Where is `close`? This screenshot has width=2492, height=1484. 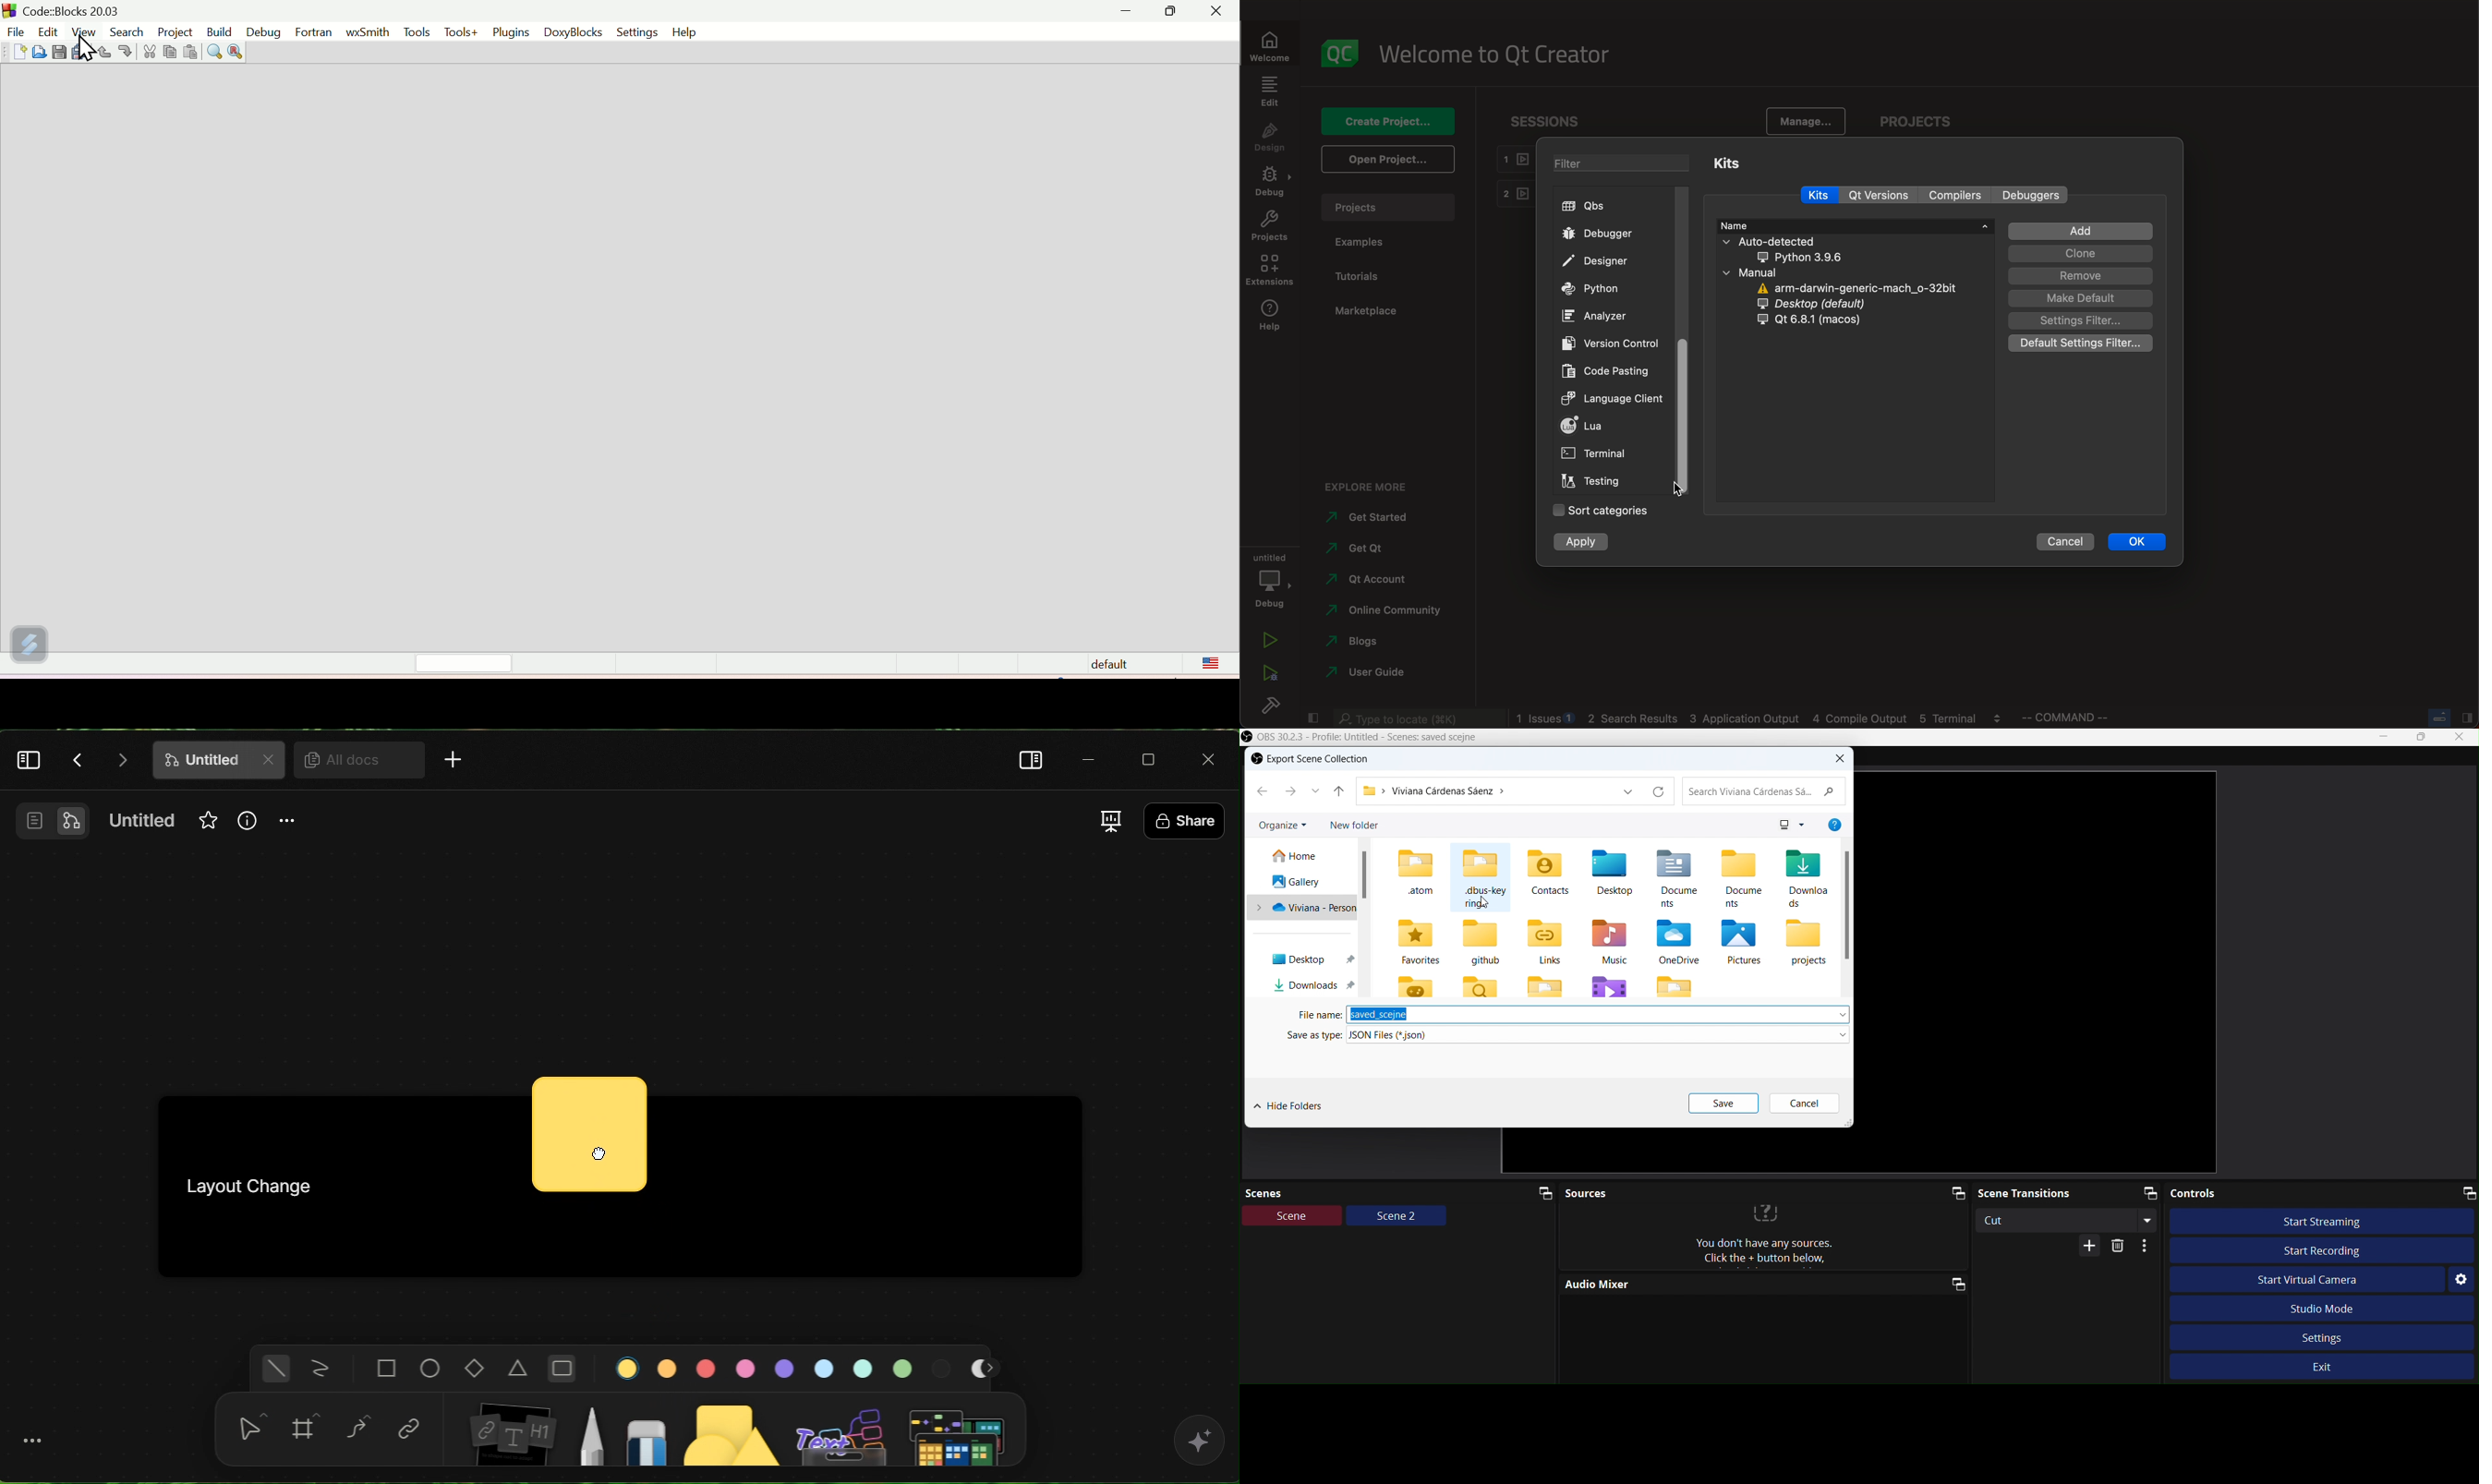 close is located at coordinates (1841, 758).